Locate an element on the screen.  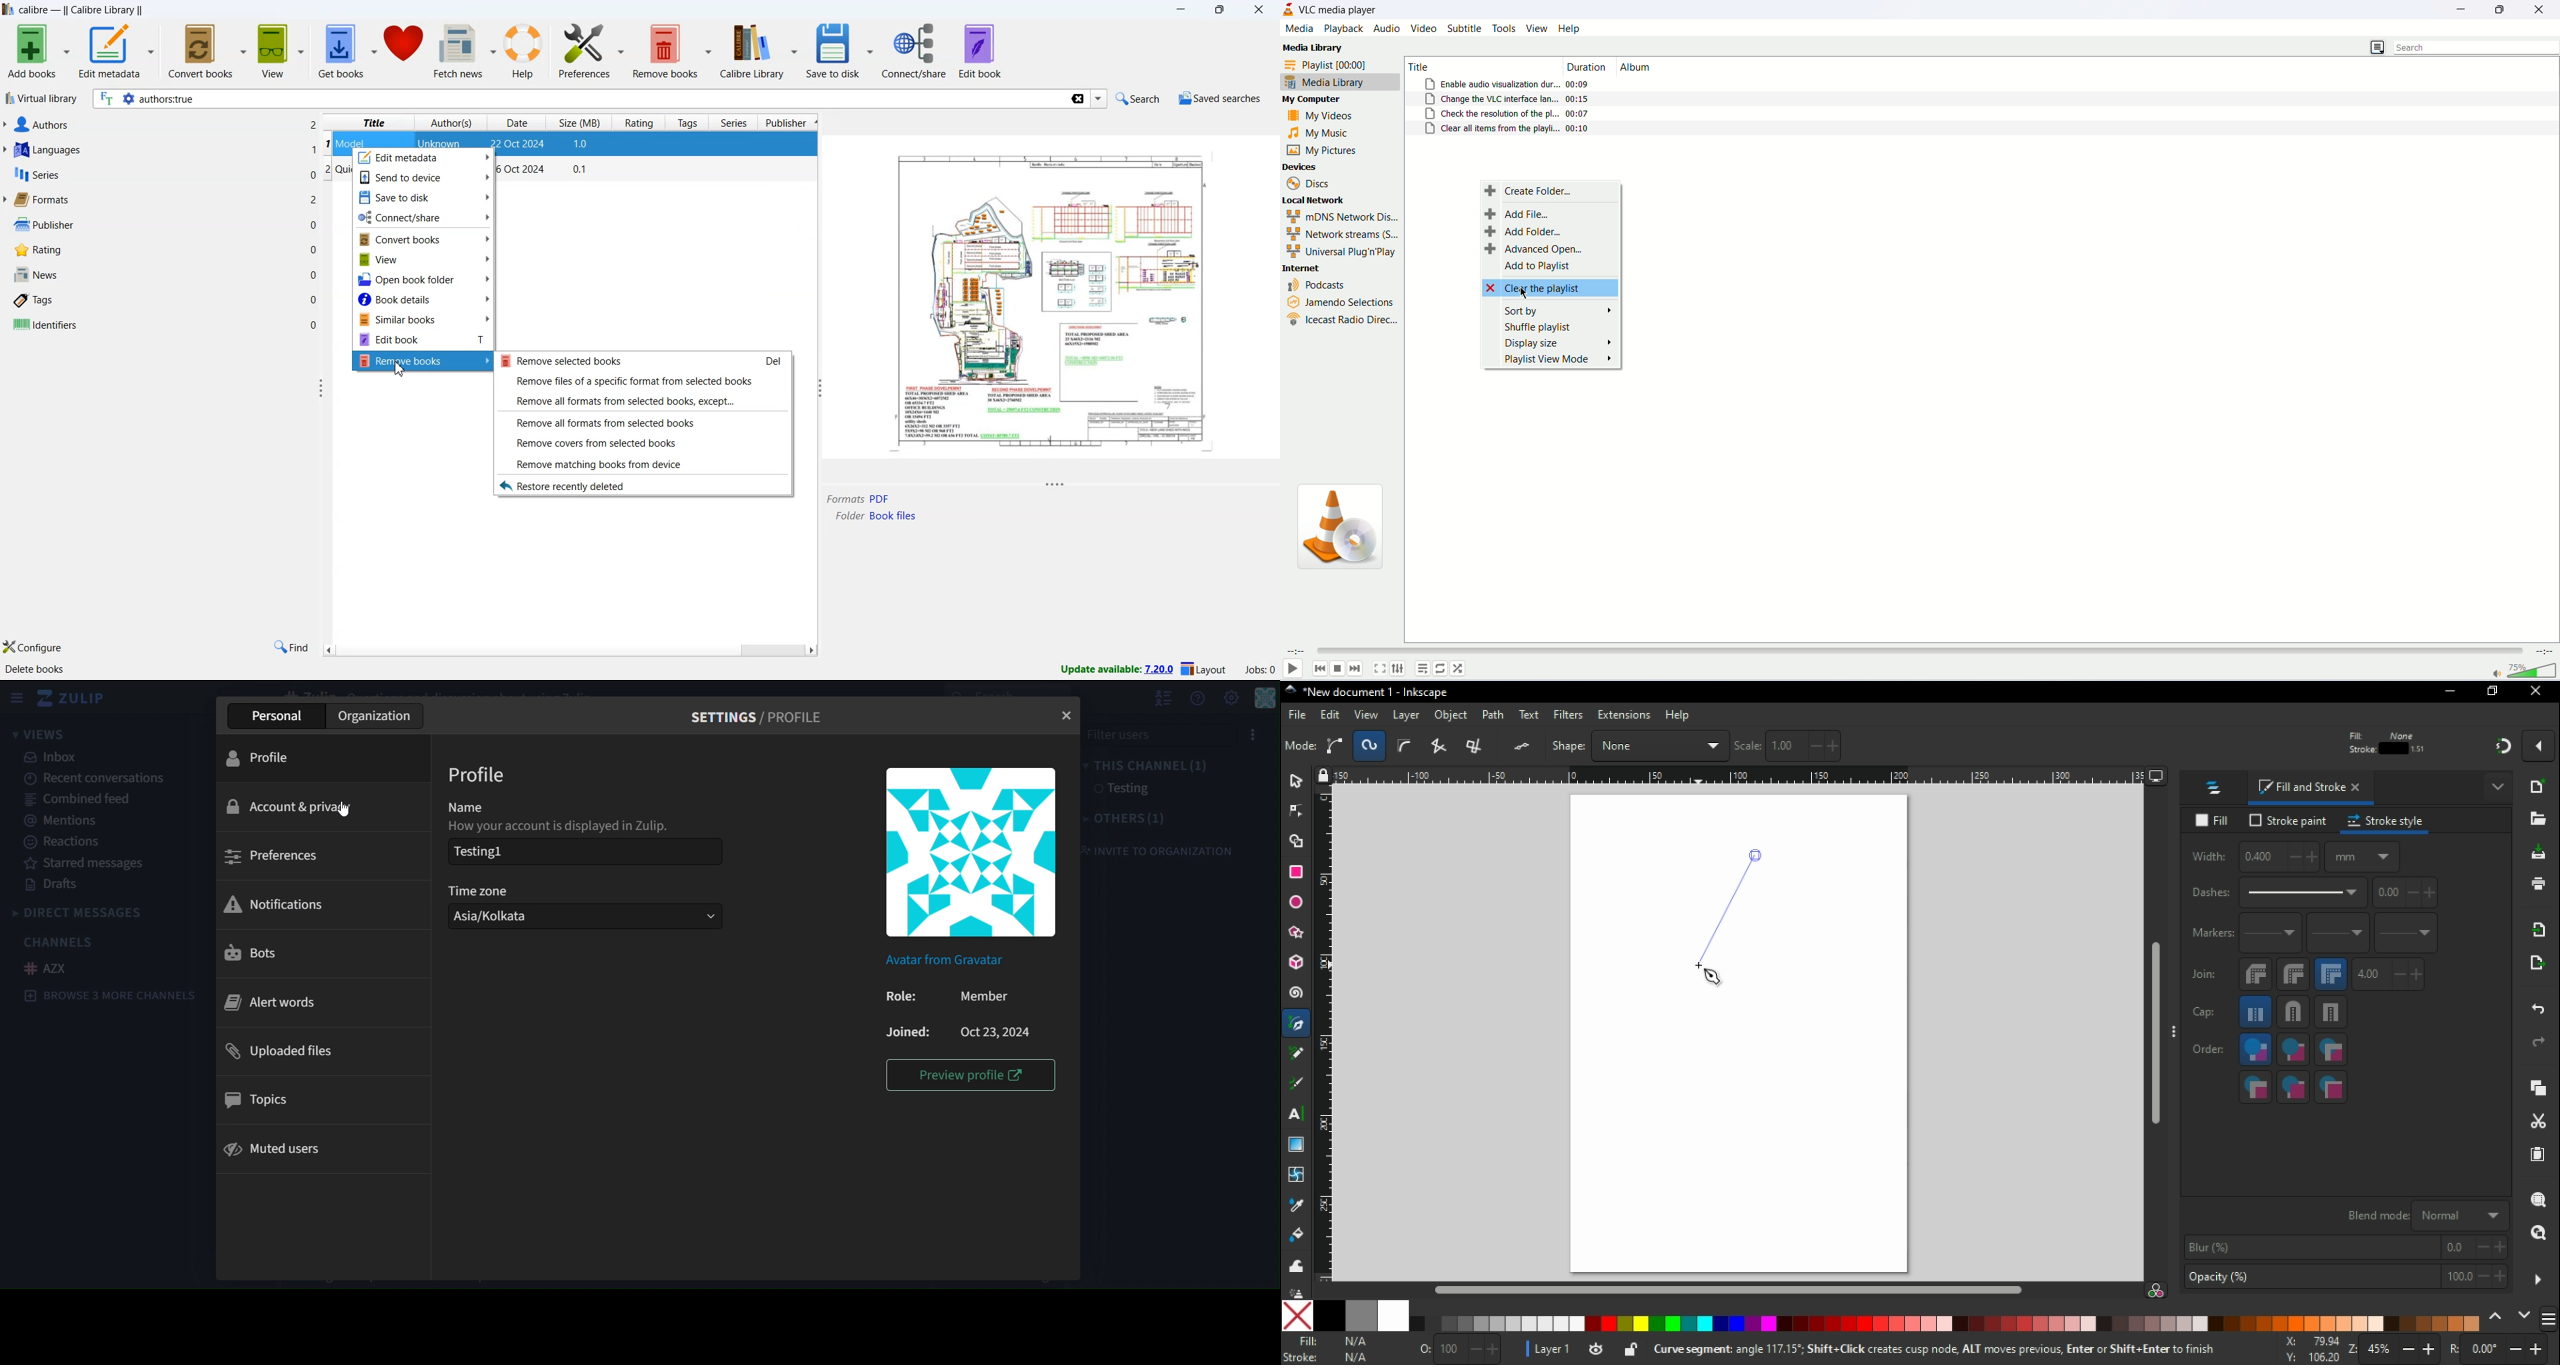
color palettes is located at coordinates (2550, 1317).